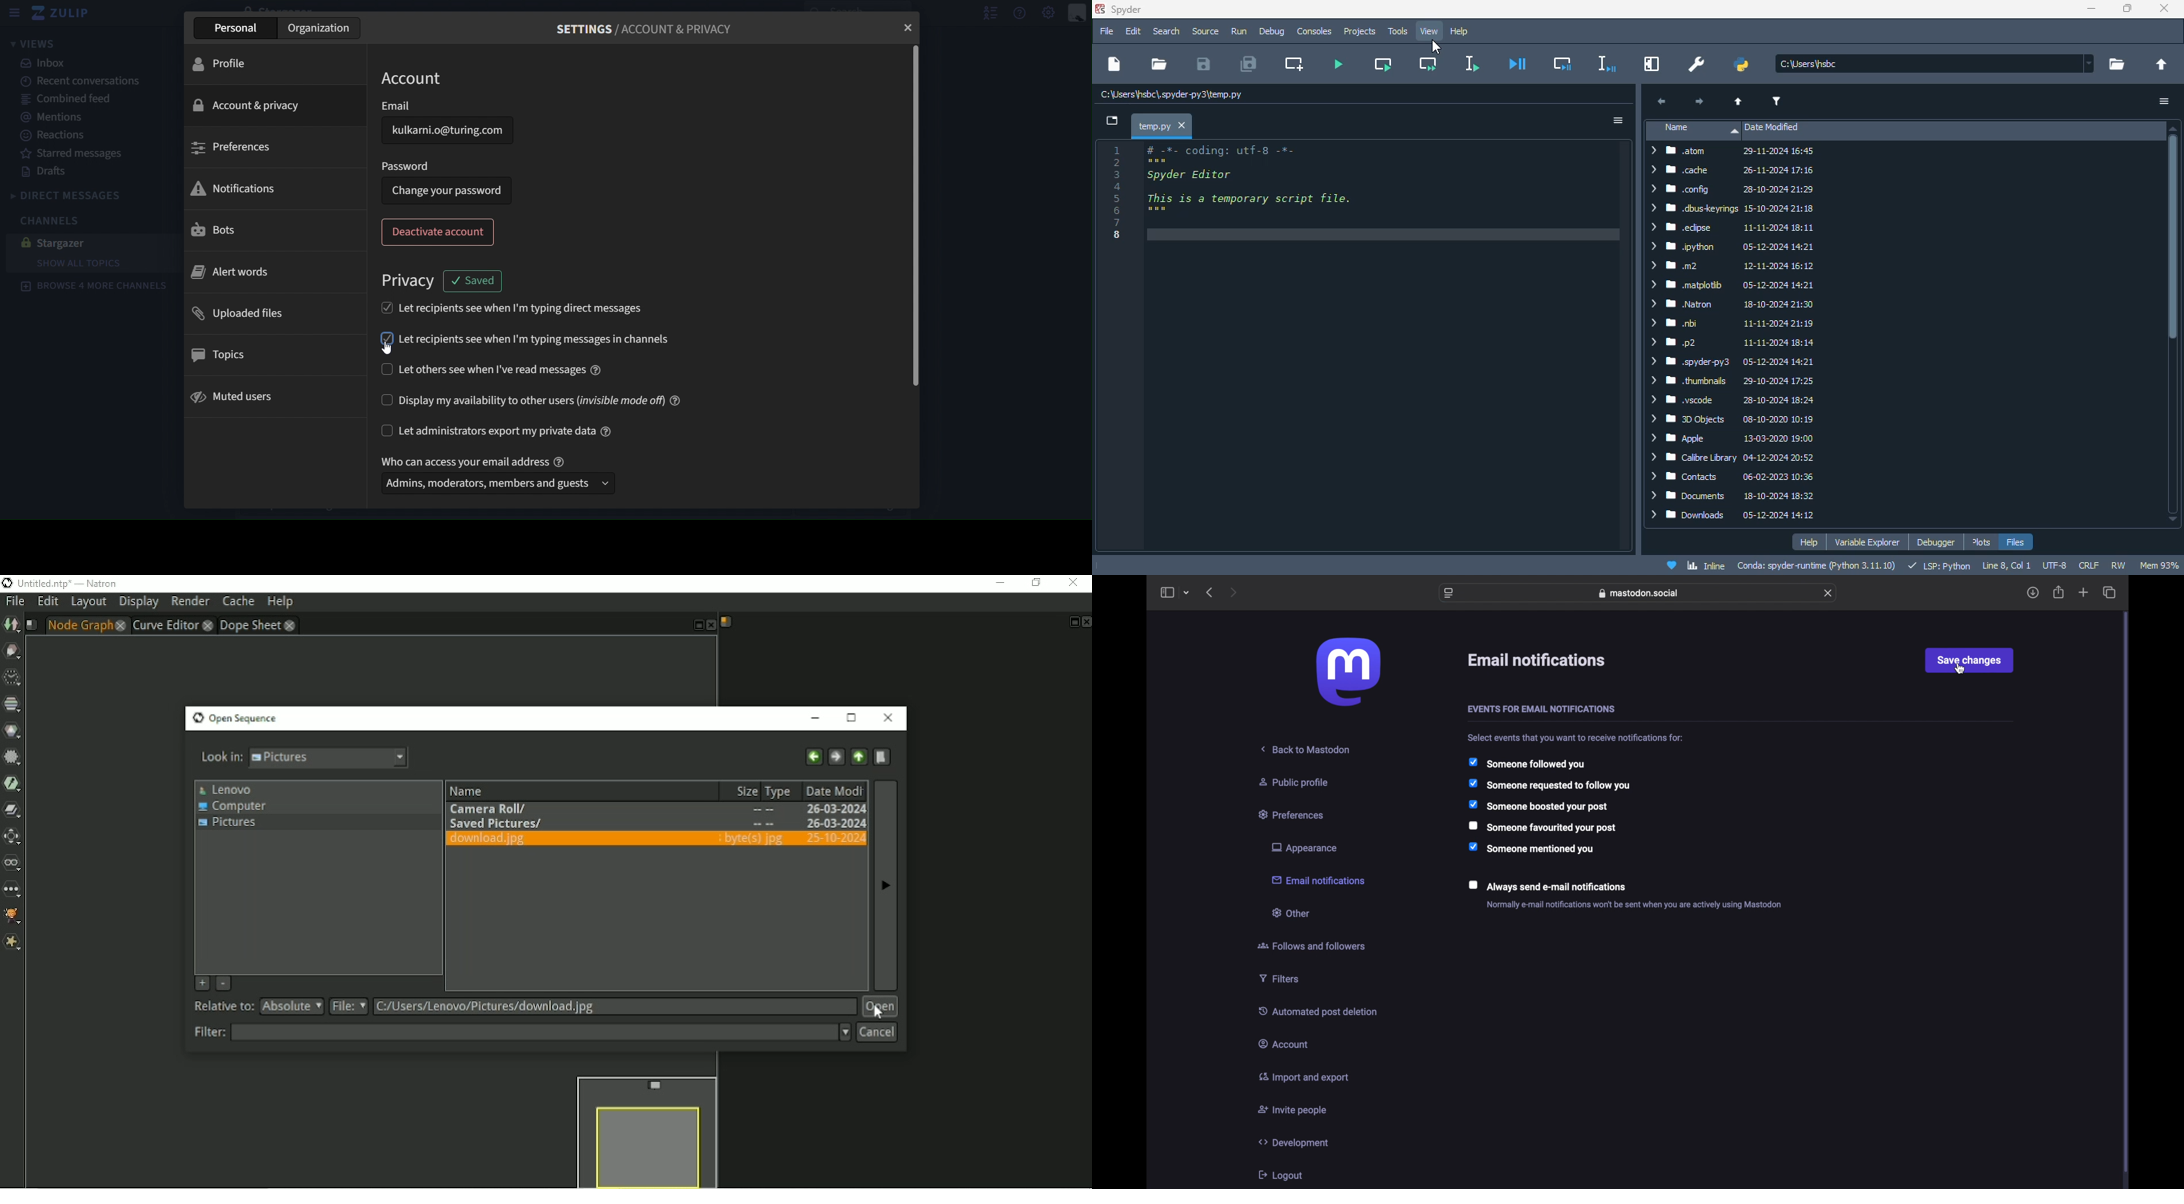  I want to click on .atom, so click(1735, 153).